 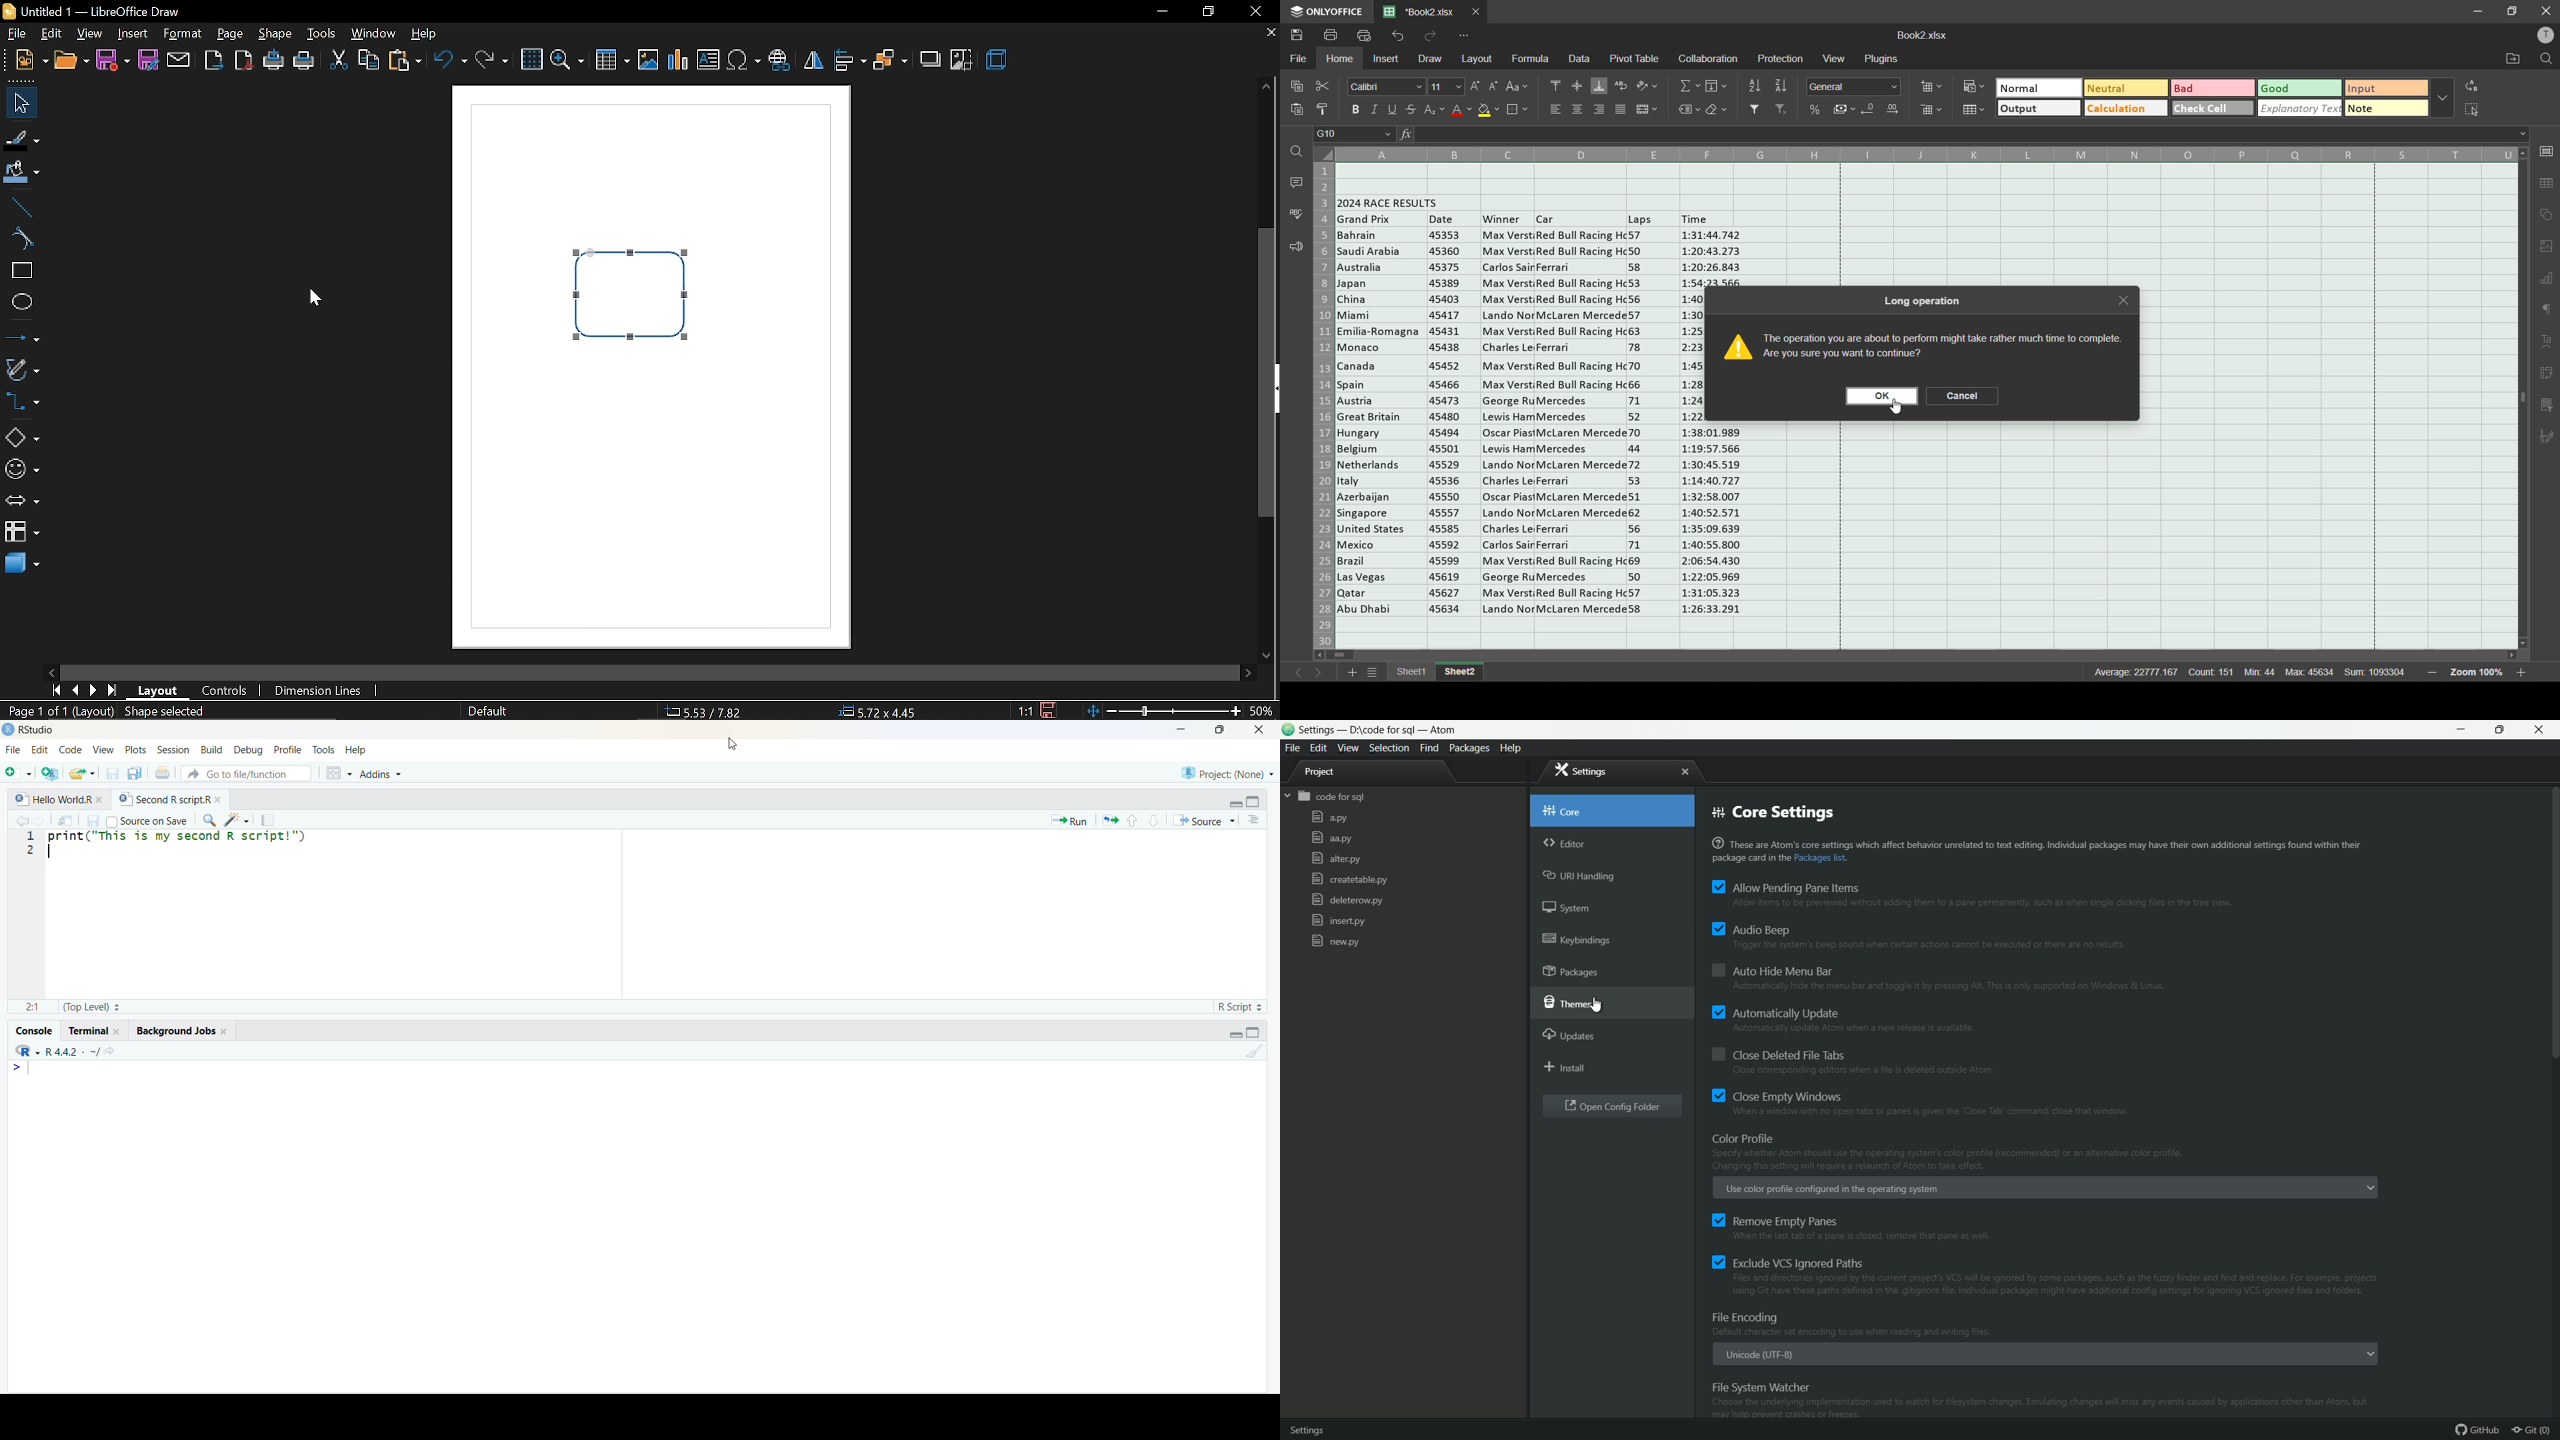 I want to click on line, so click(x=22, y=208).